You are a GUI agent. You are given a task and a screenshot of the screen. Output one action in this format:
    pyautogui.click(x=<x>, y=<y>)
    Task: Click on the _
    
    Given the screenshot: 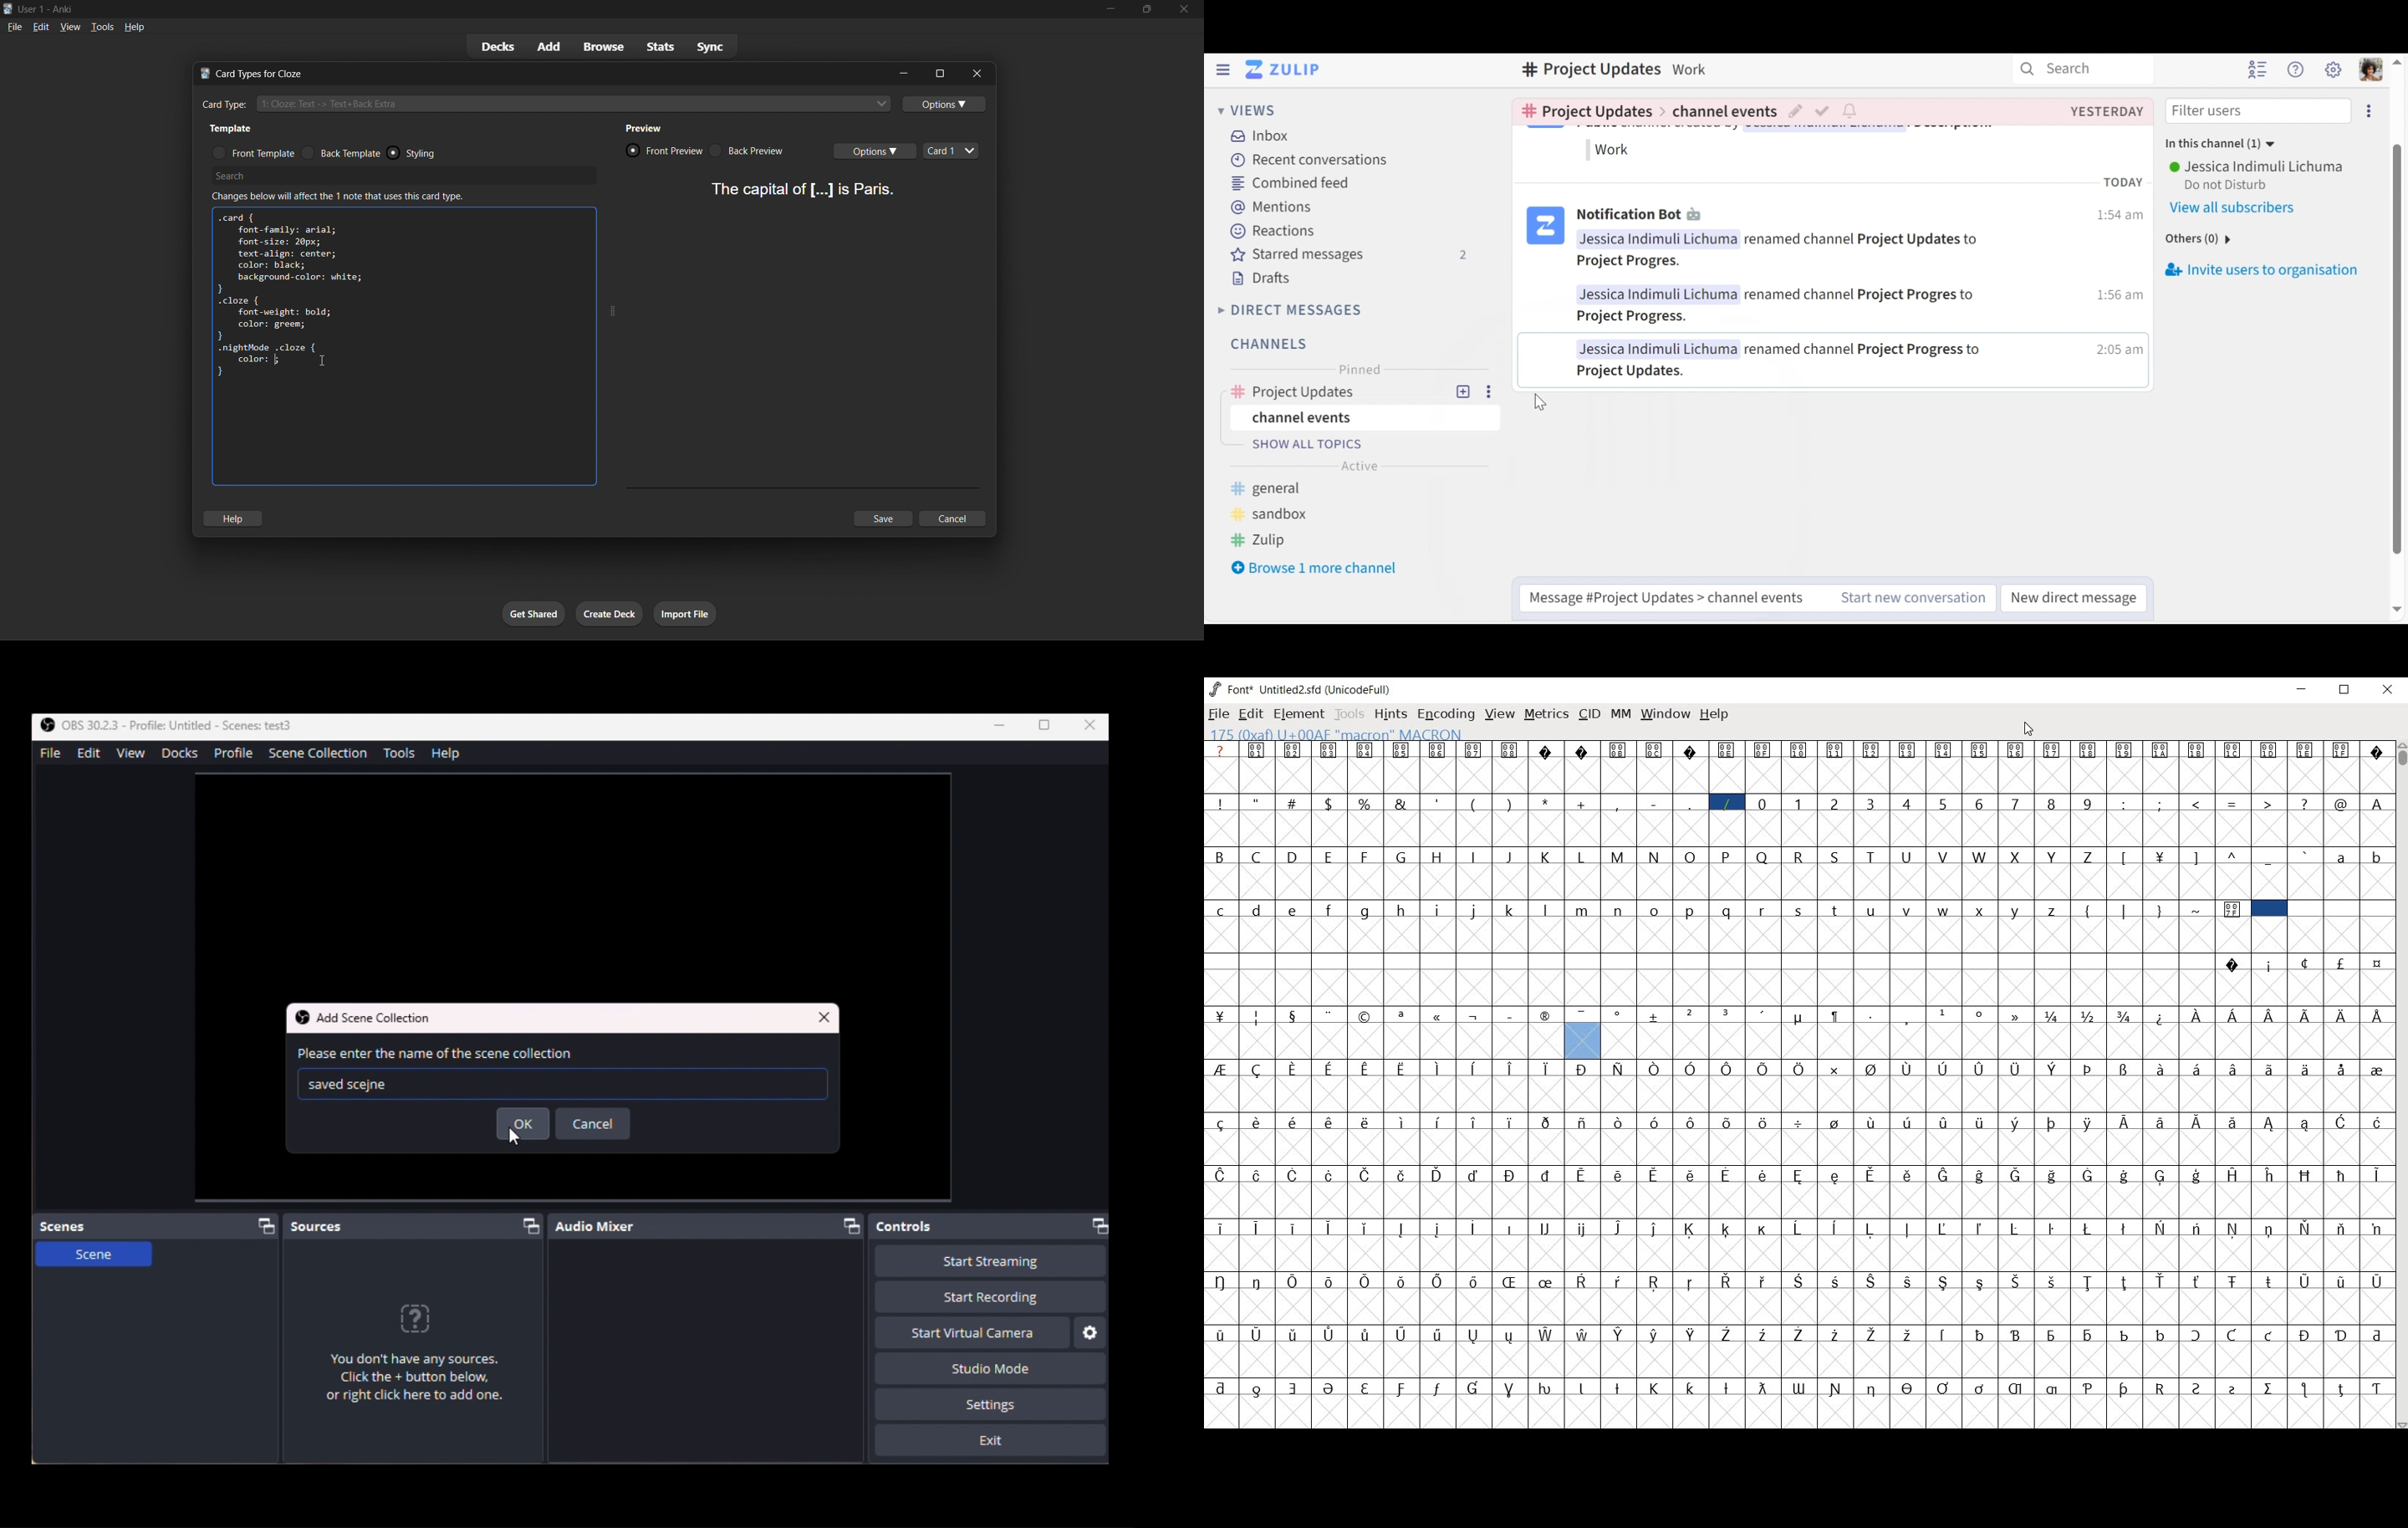 What is the action you would take?
    pyautogui.click(x=1692, y=804)
    